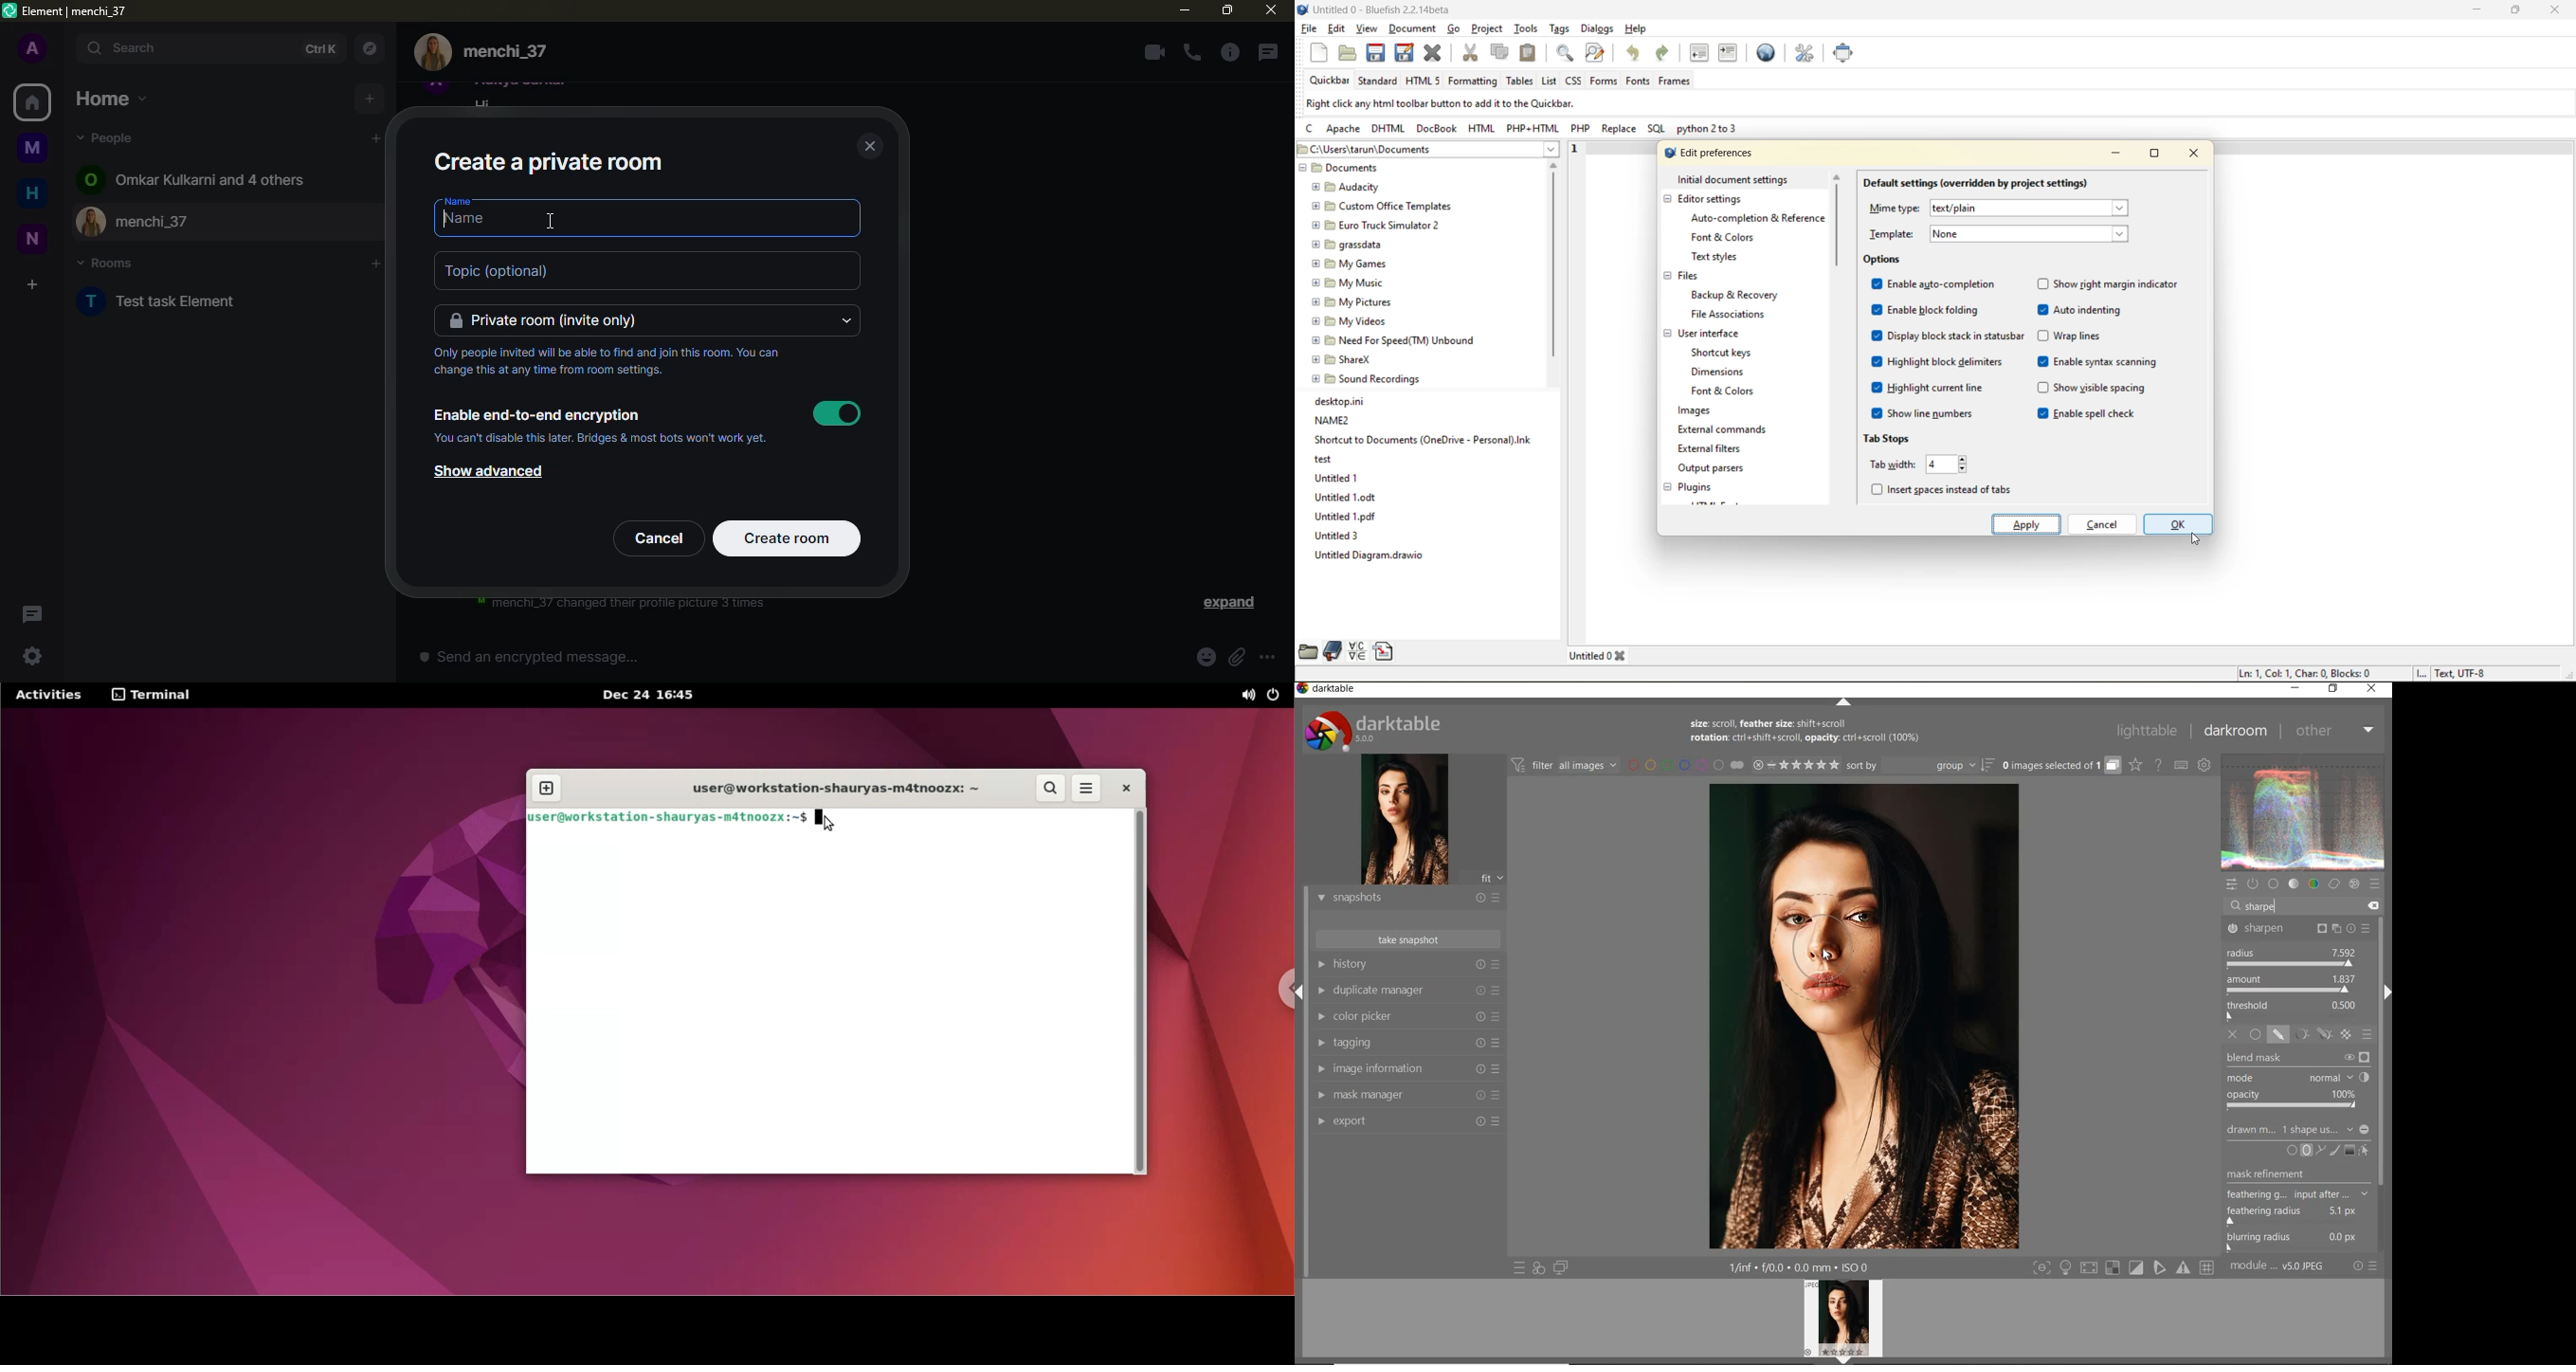 The image size is (2576, 1372). Describe the element at coordinates (108, 137) in the screenshot. I see `people` at that location.